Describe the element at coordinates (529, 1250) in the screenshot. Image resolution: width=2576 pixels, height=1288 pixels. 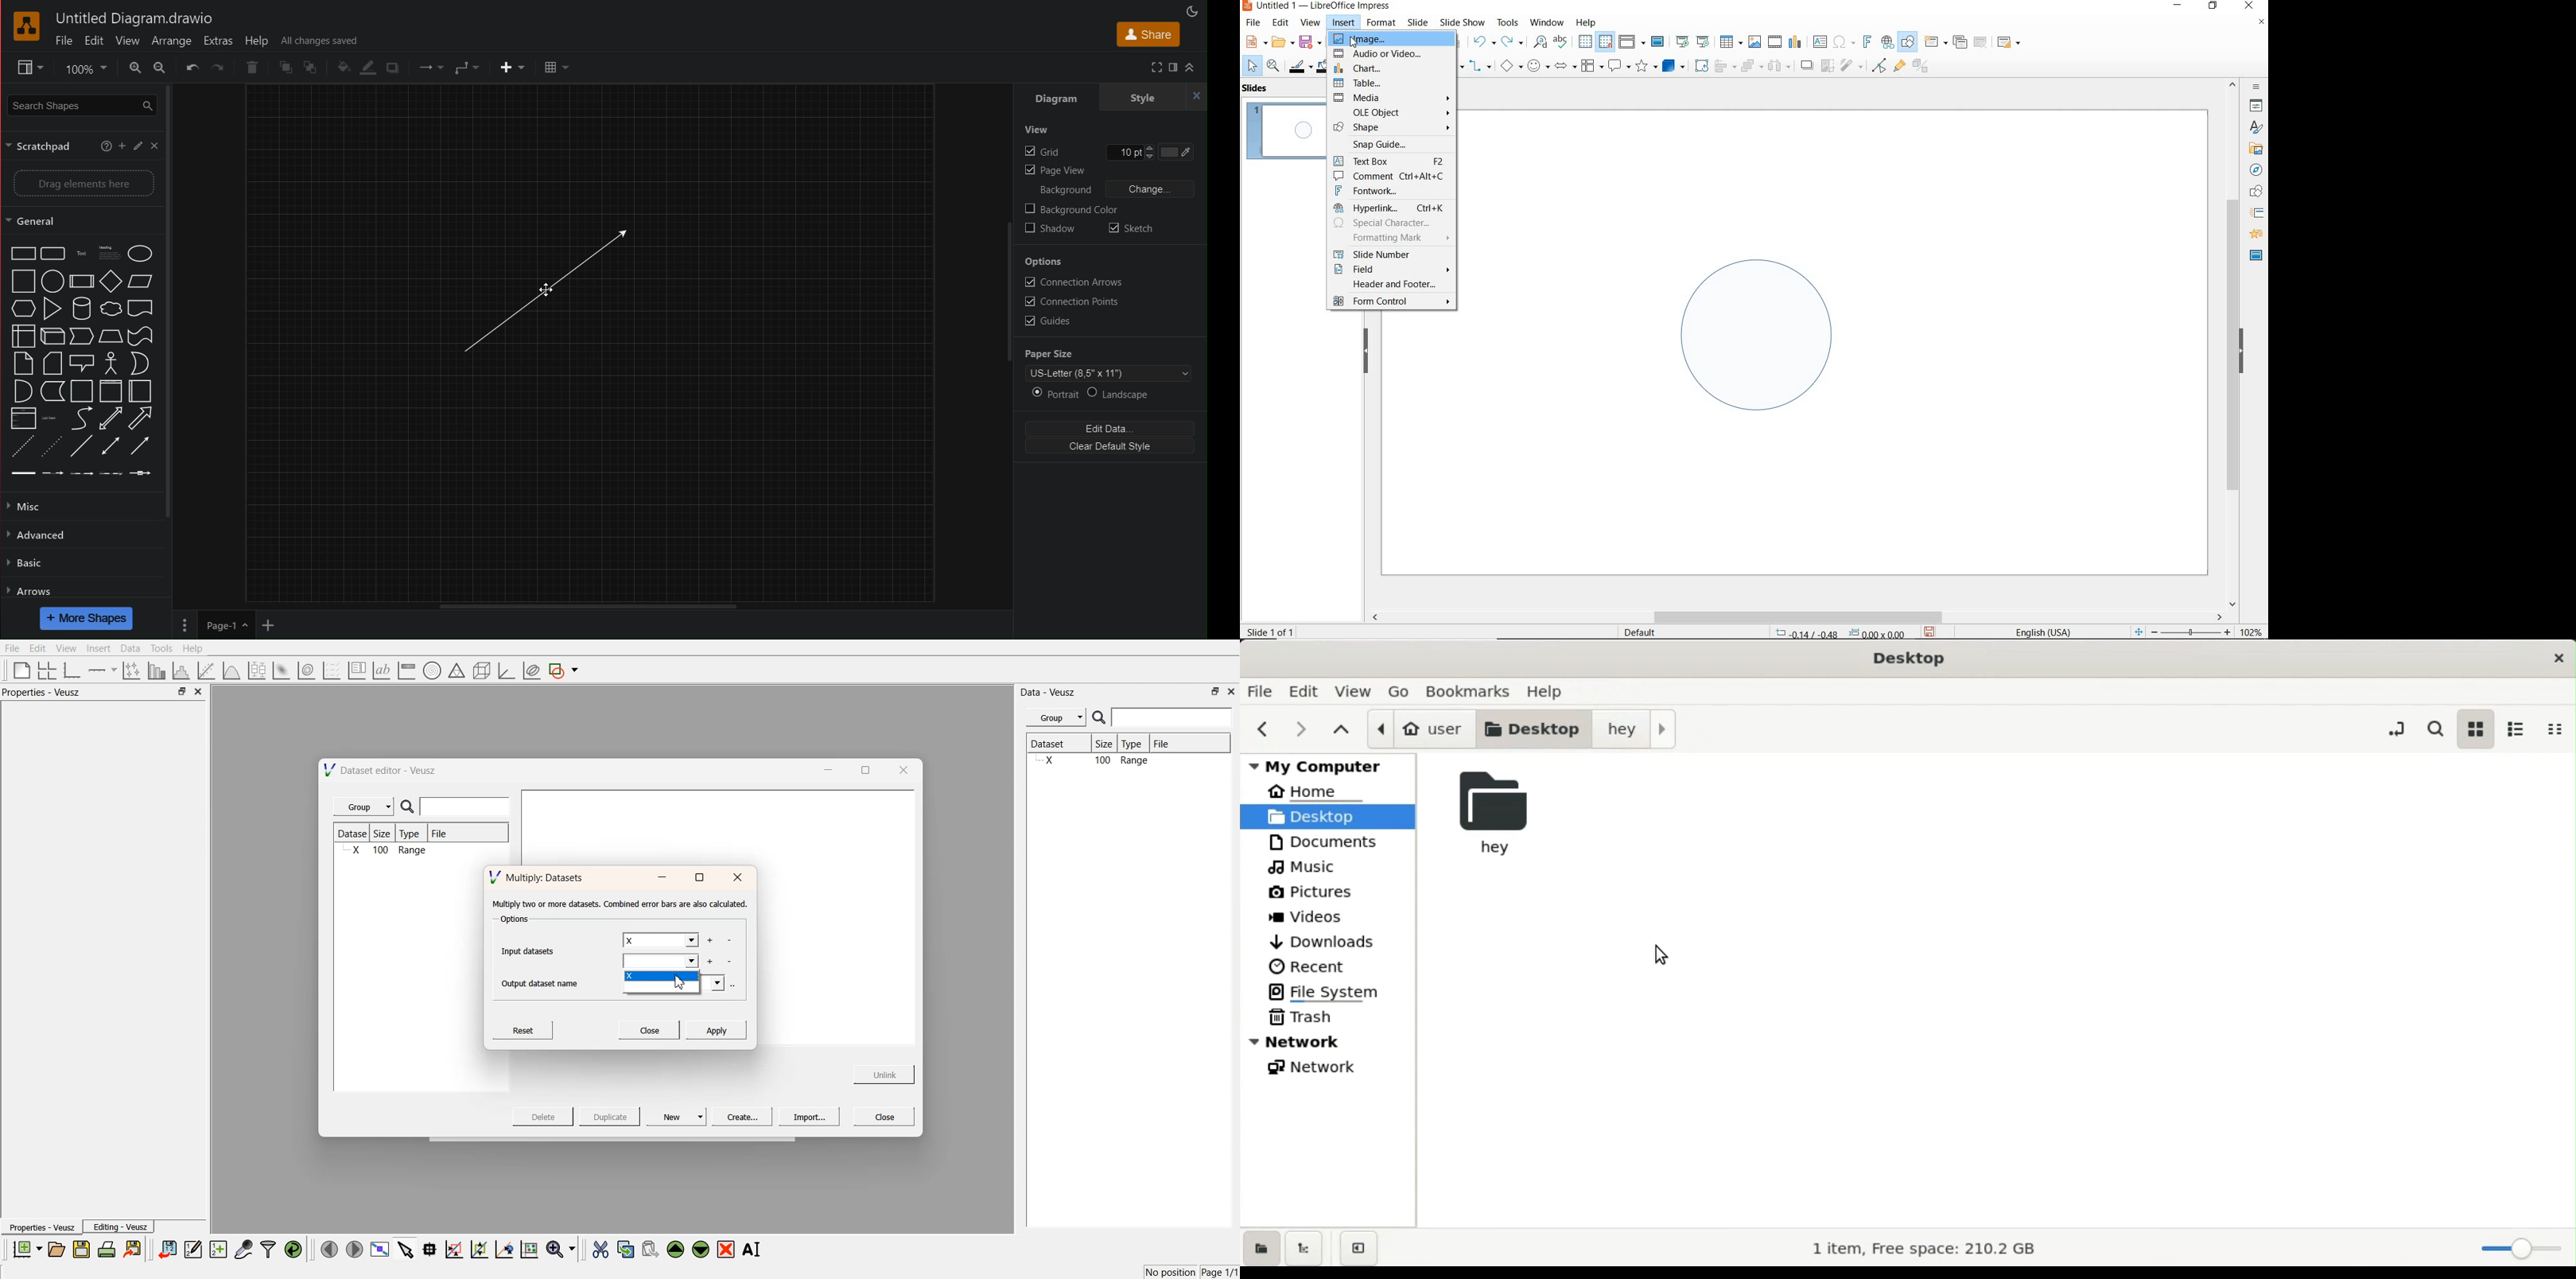
I see `reset the graph axes` at that location.